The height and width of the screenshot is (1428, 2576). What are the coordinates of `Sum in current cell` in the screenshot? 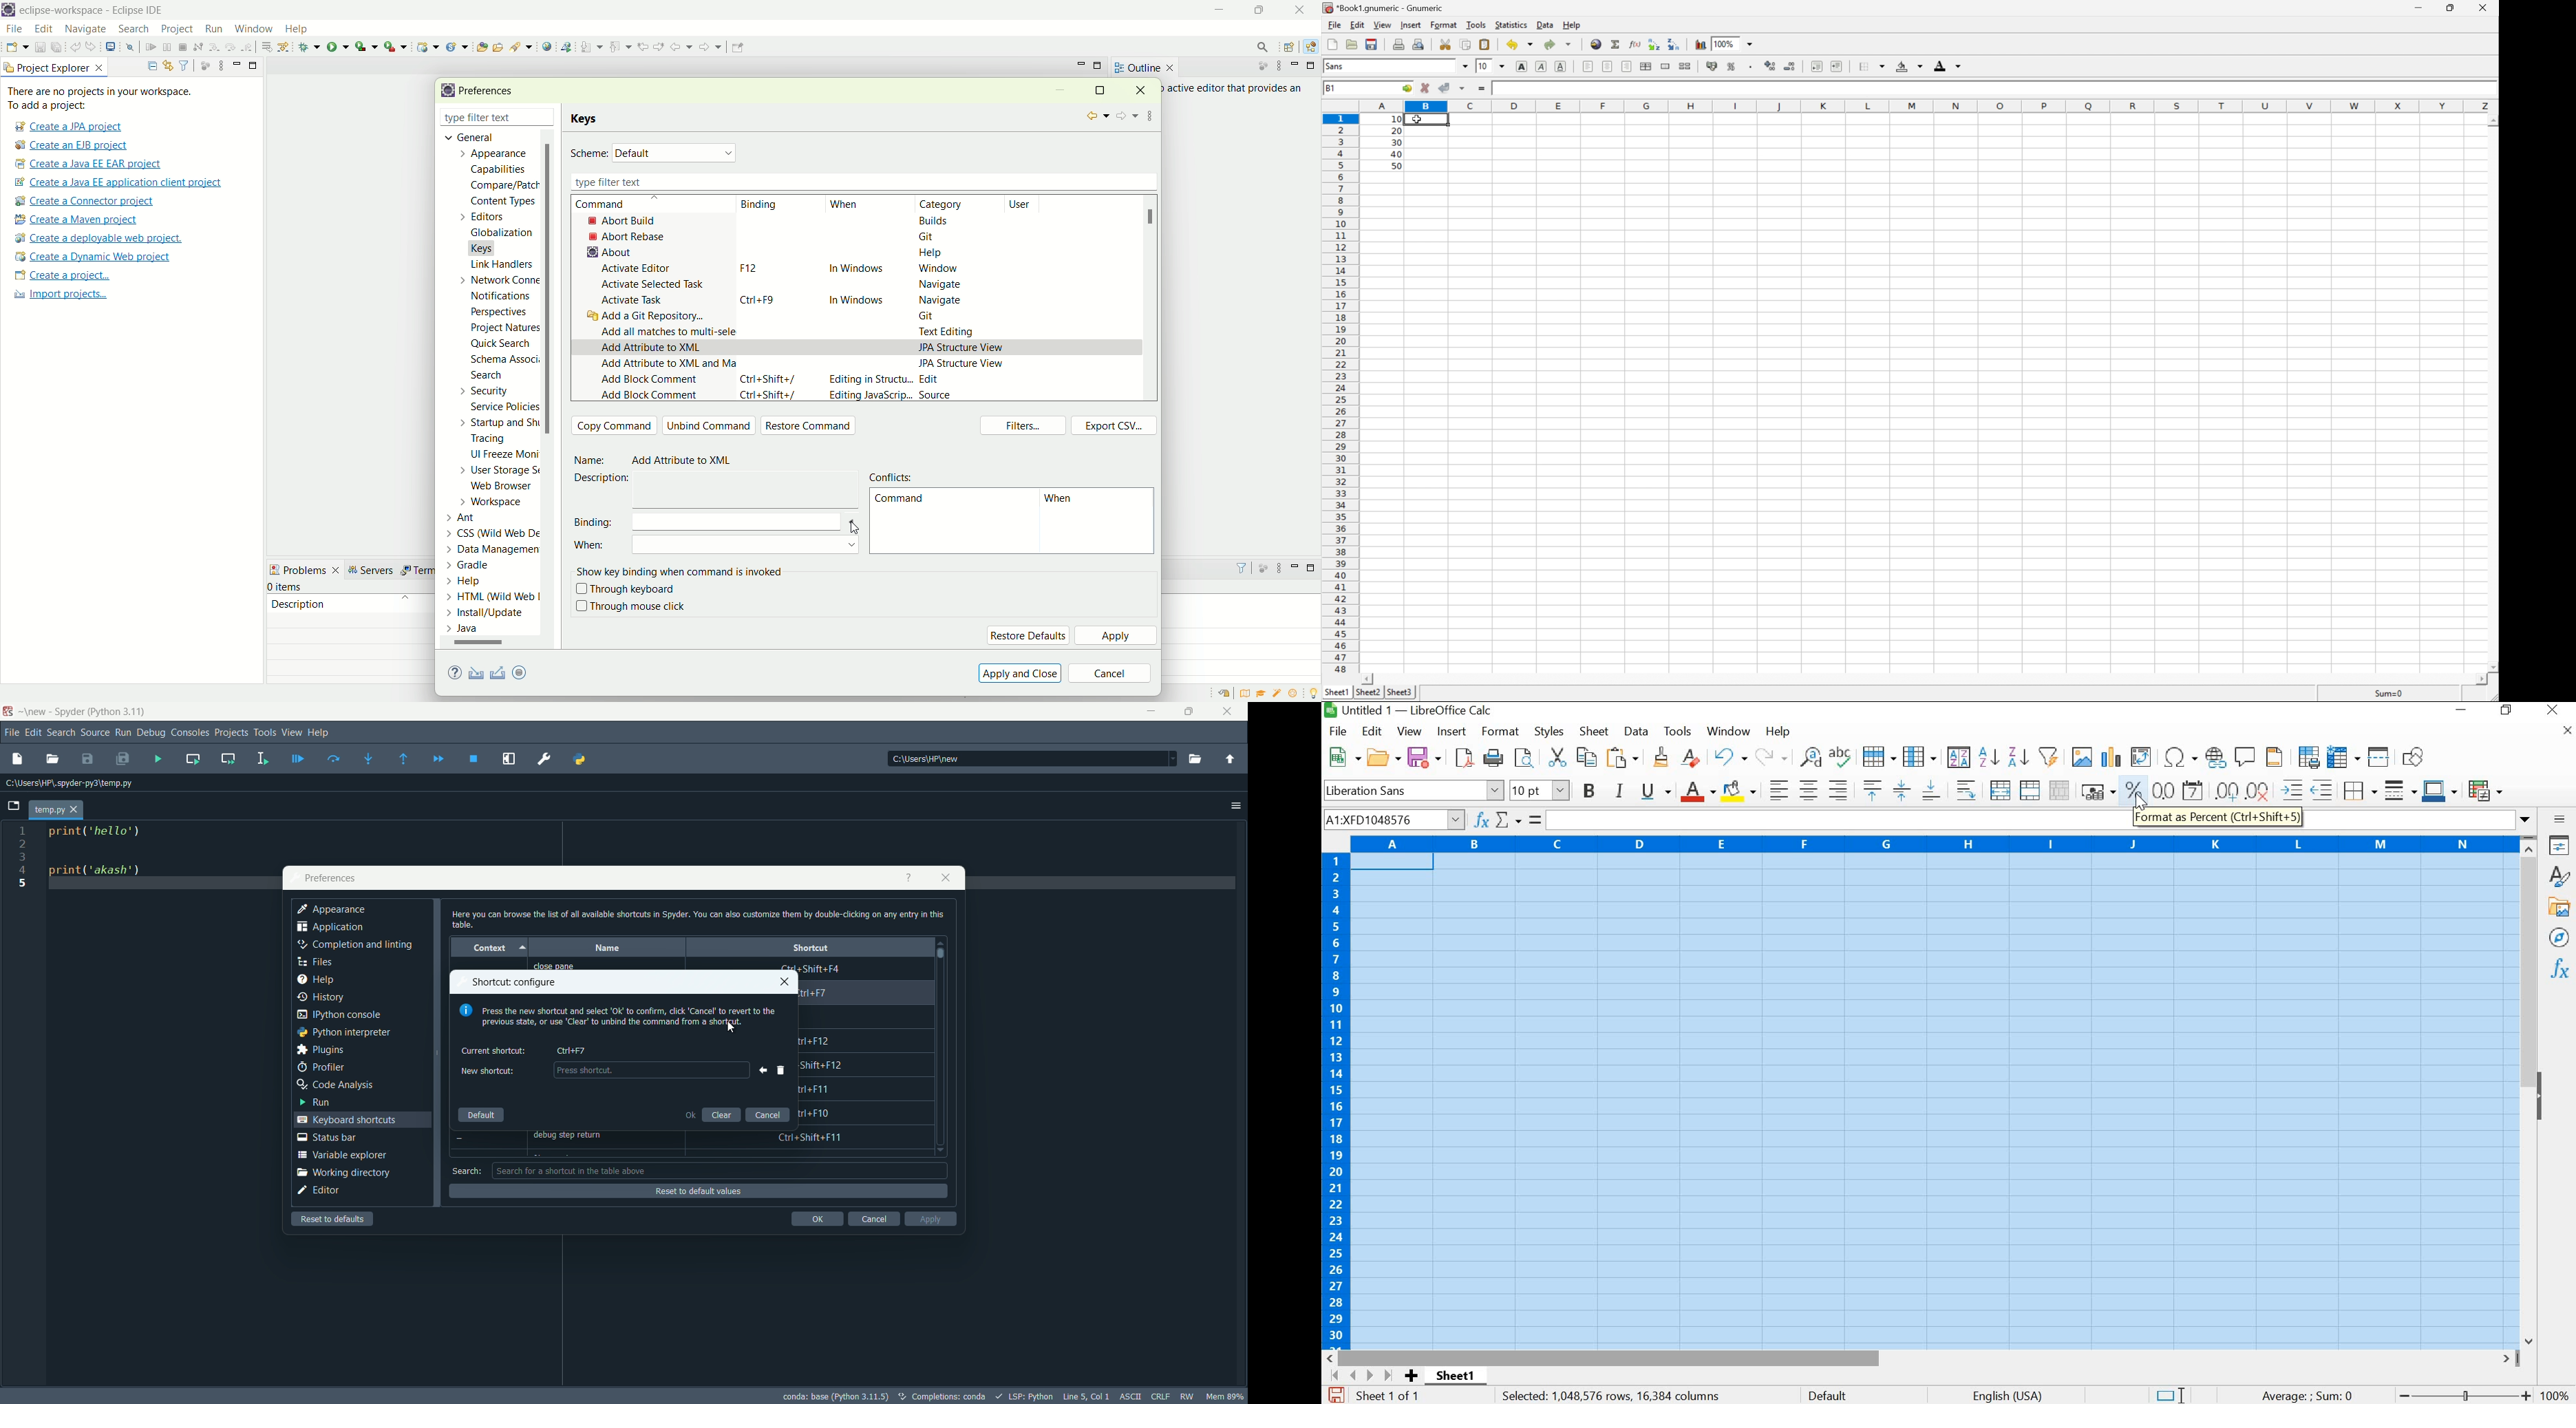 It's located at (1617, 44).